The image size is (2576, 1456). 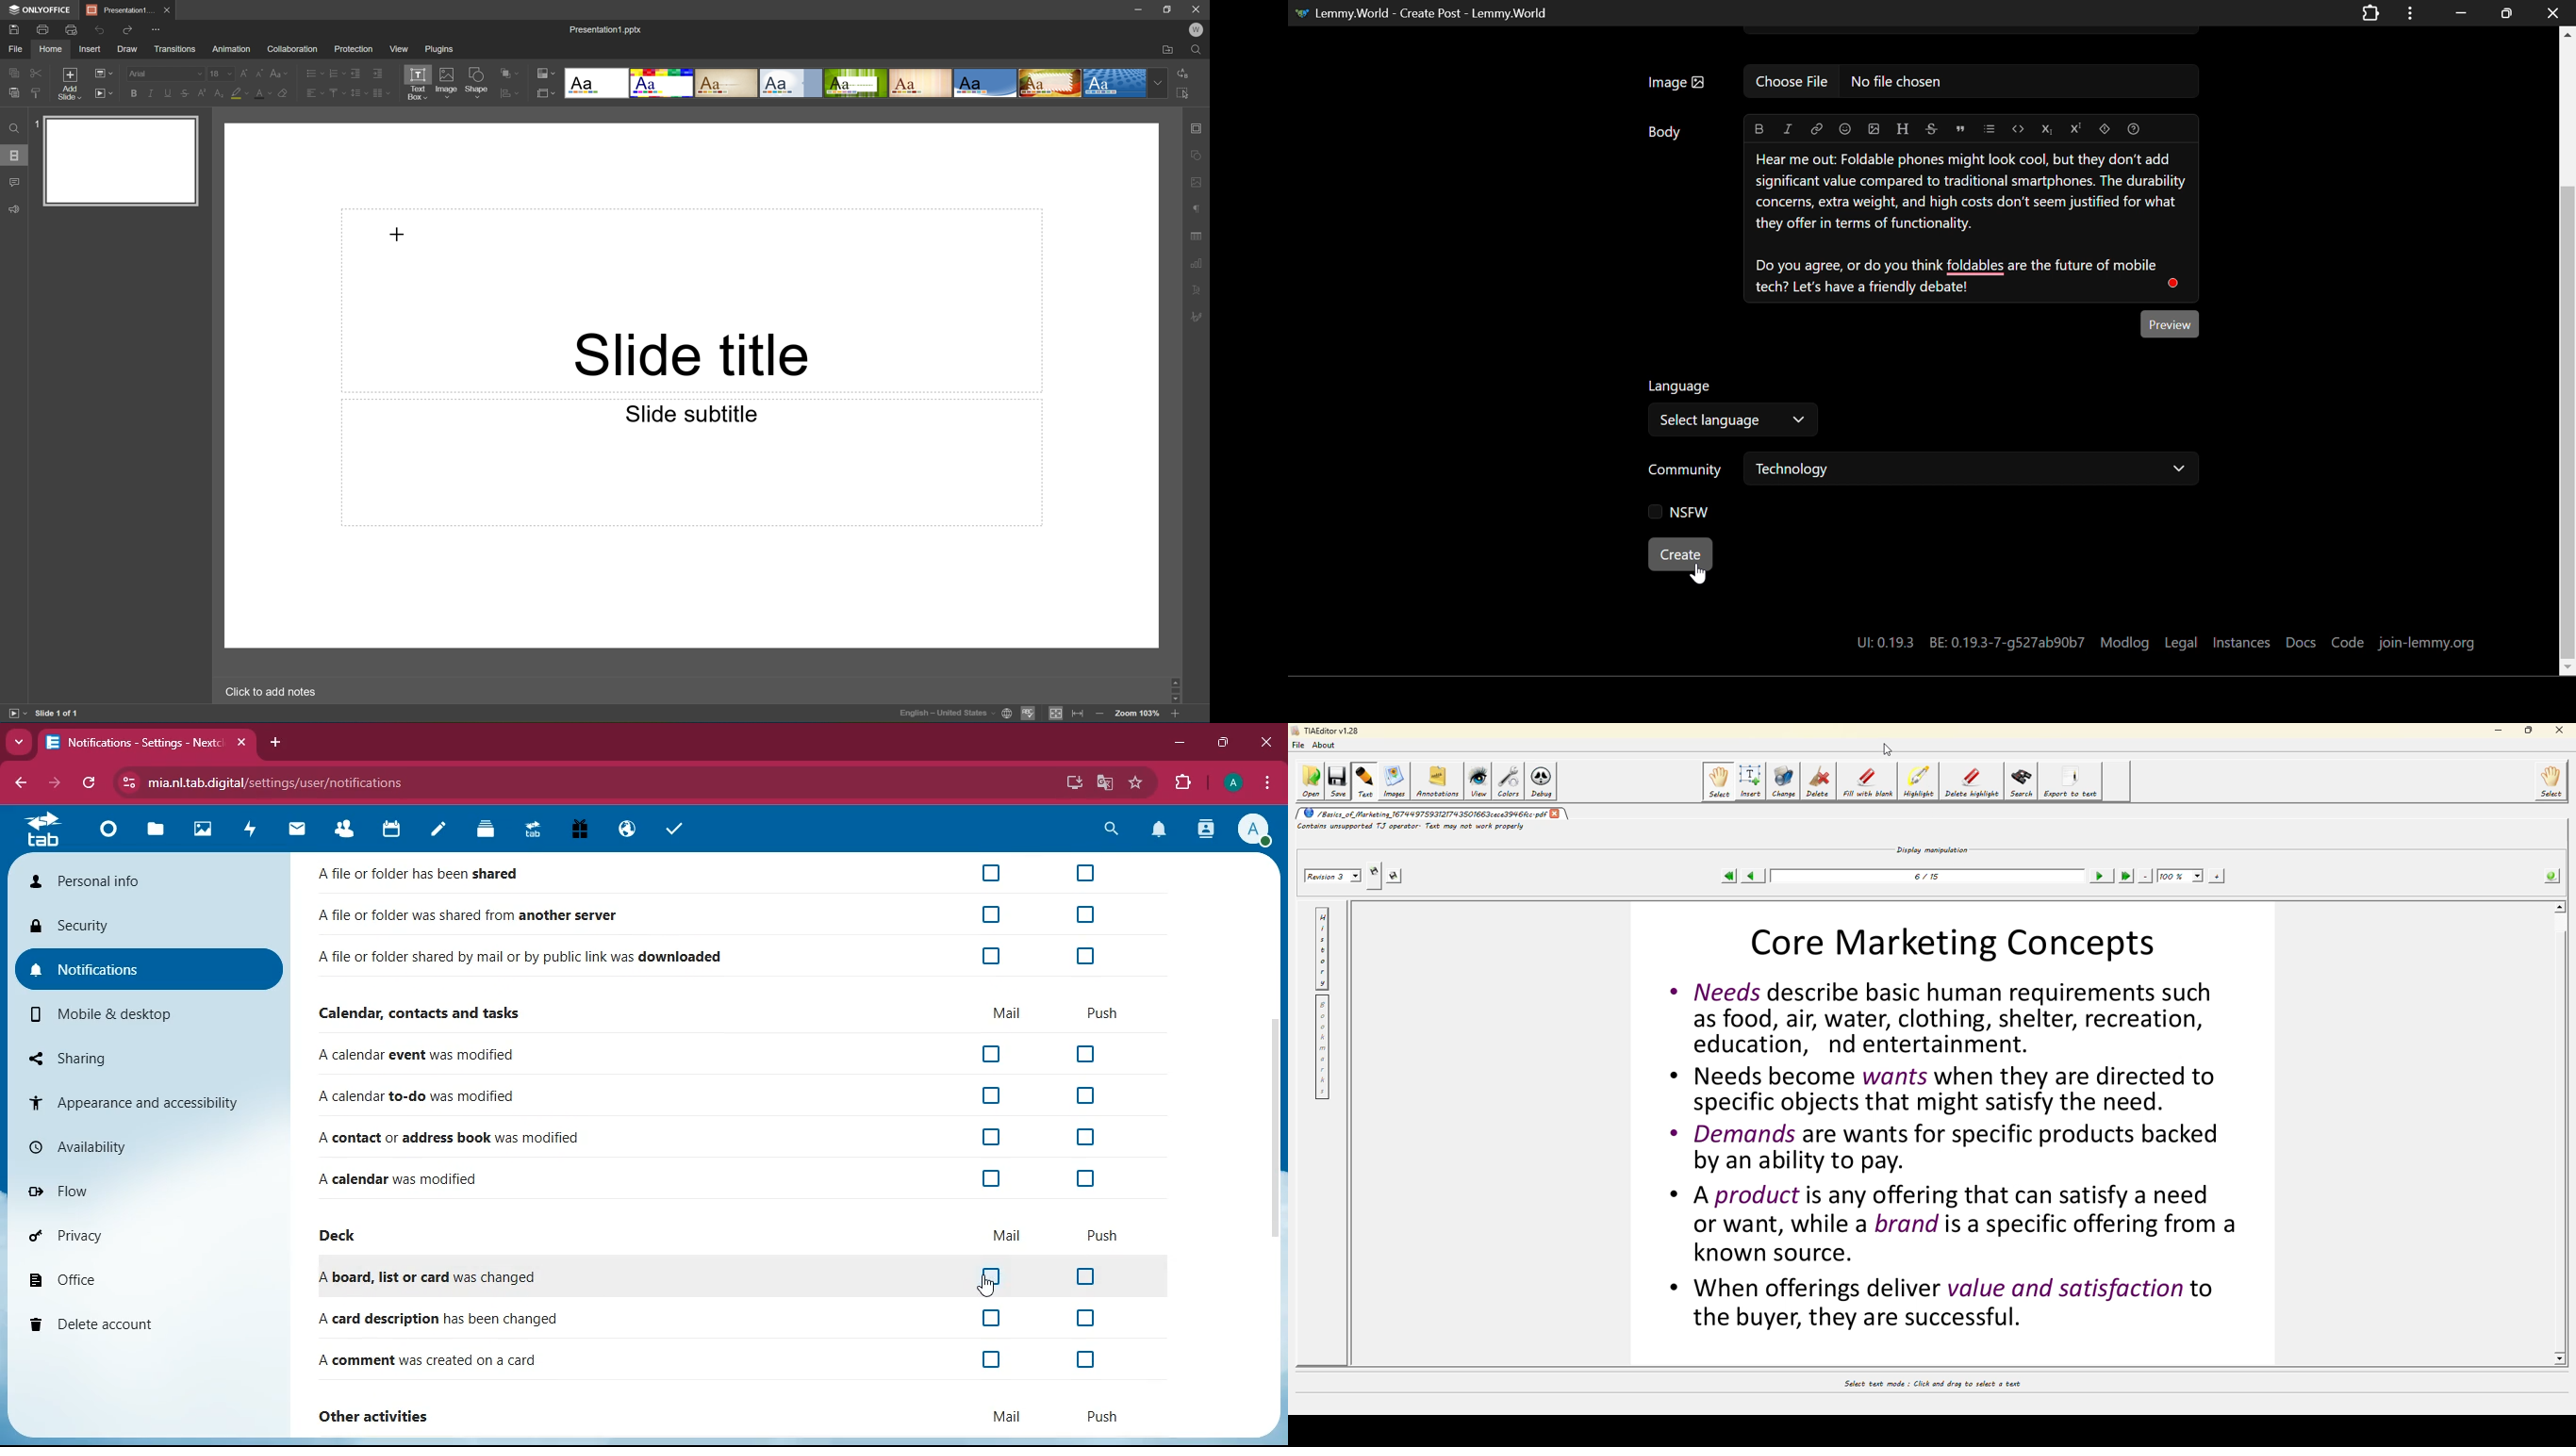 What do you see at coordinates (1931, 471) in the screenshot?
I see `Select Post Community` at bounding box center [1931, 471].